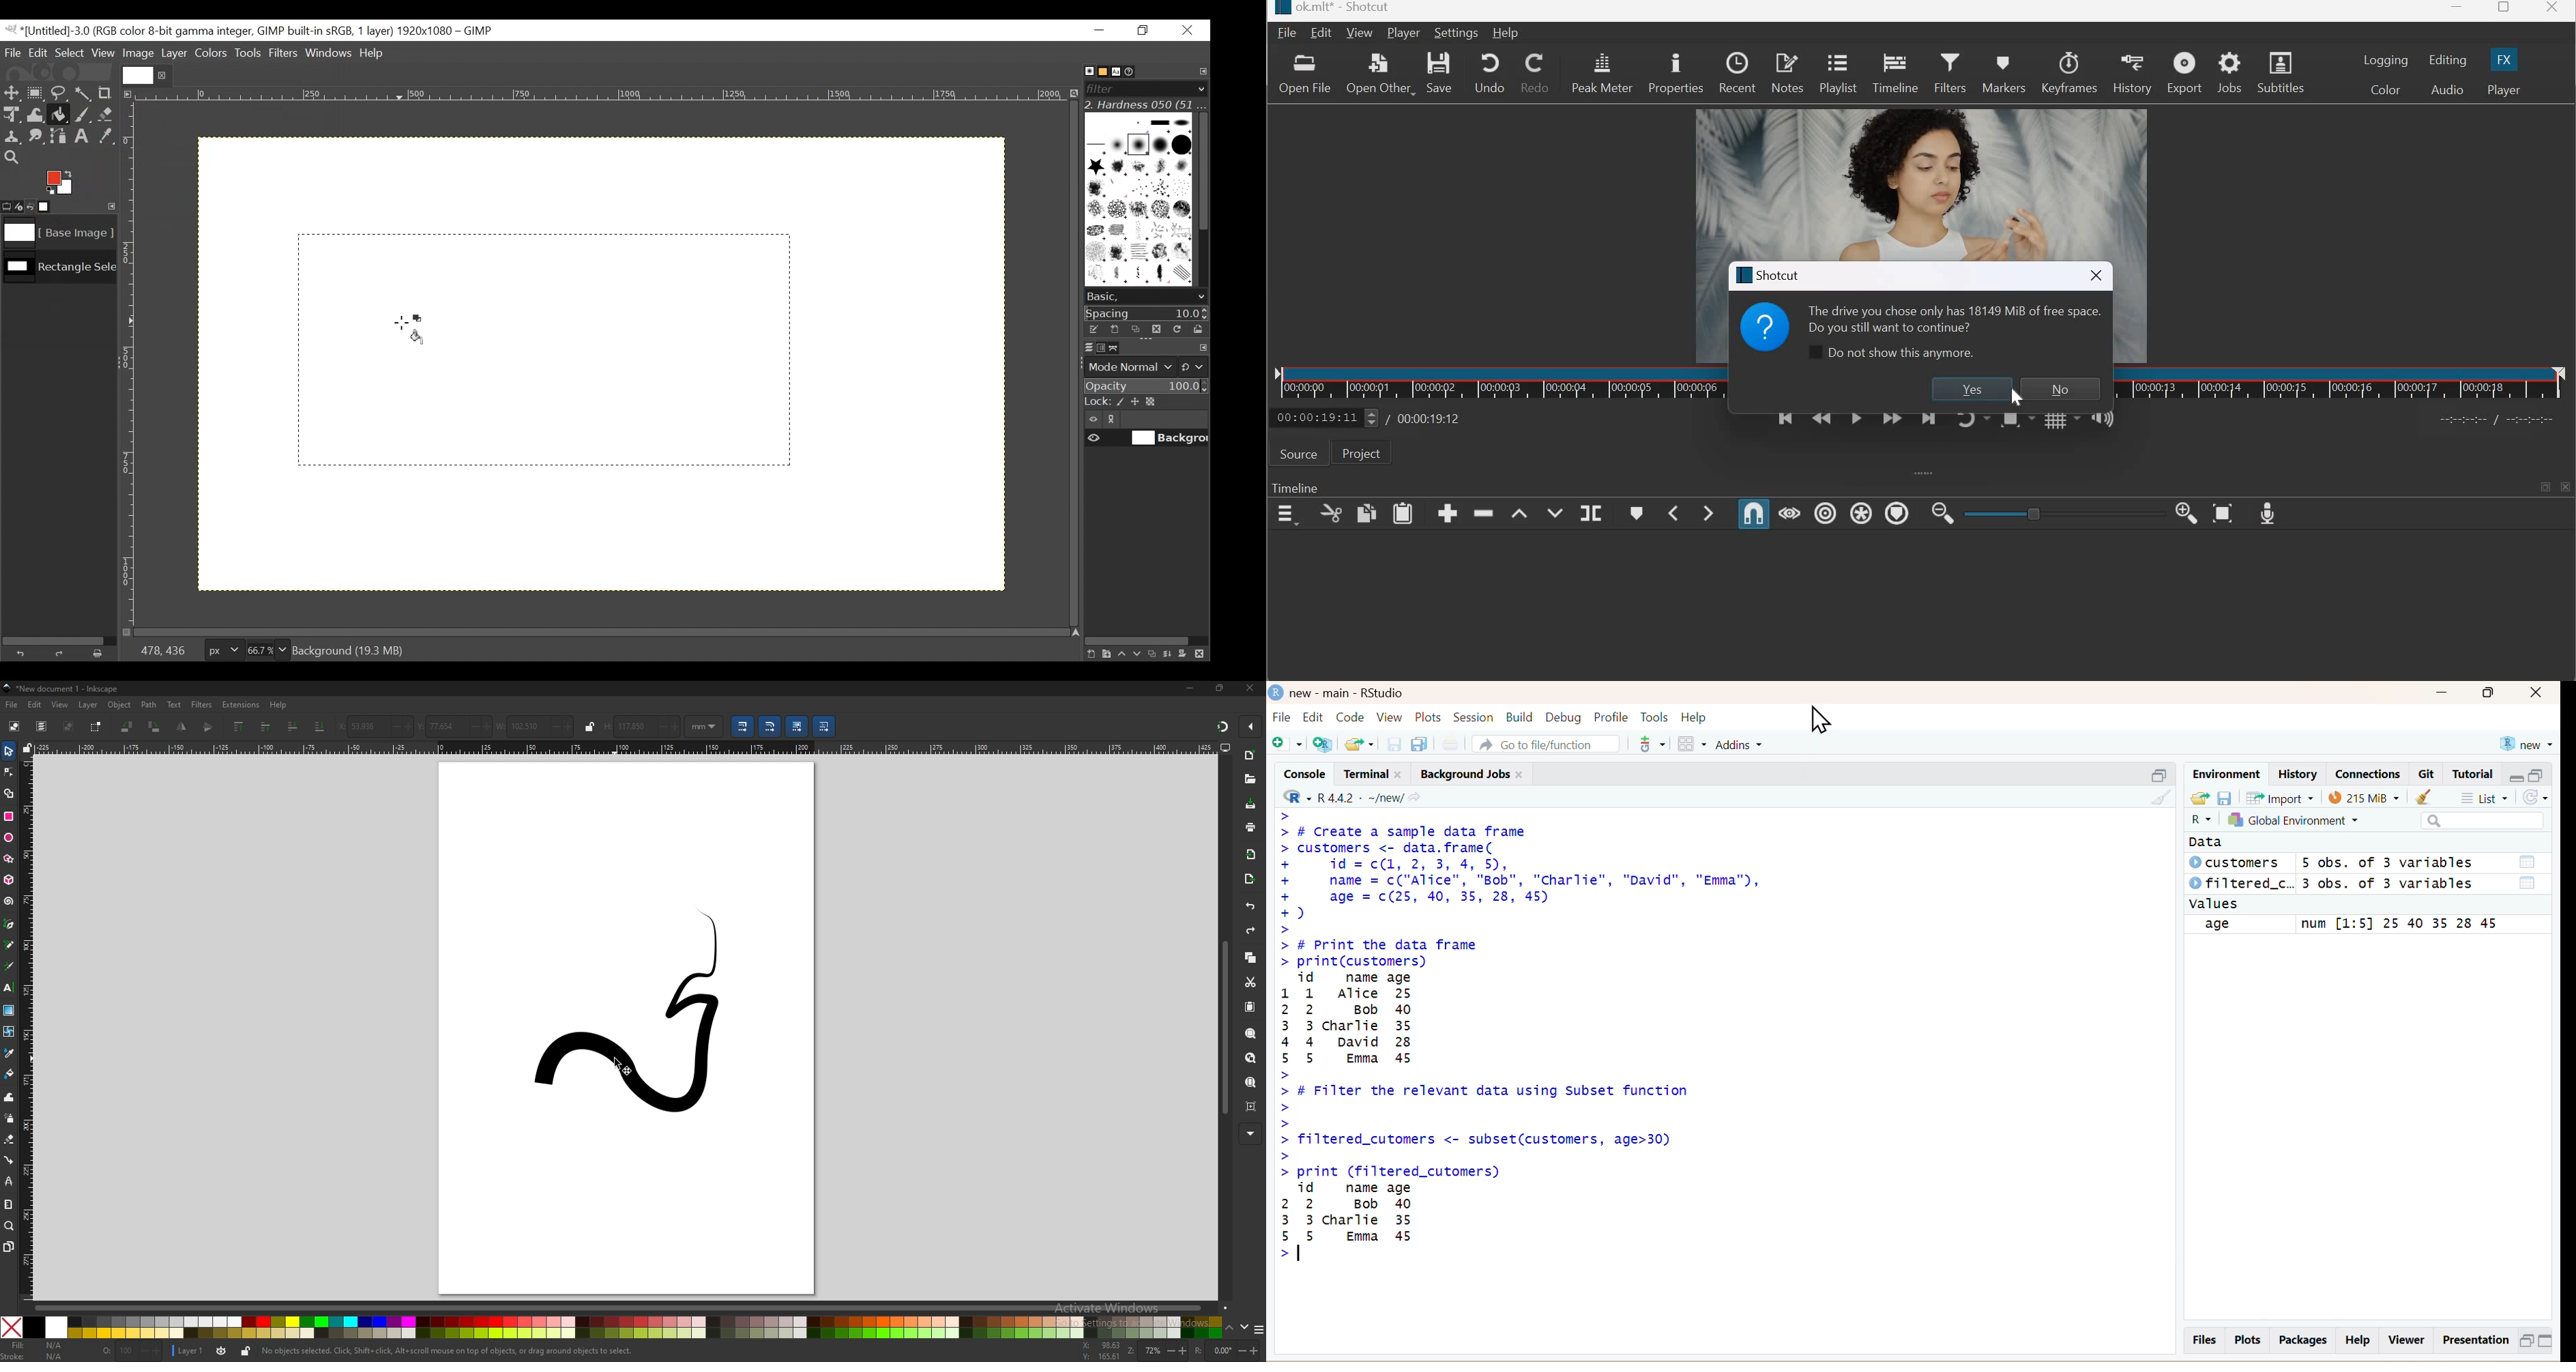 The height and width of the screenshot is (1372, 2576). What do you see at coordinates (2058, 389) in the screenshot?
I see `No` at bounding box center [2058, 389].